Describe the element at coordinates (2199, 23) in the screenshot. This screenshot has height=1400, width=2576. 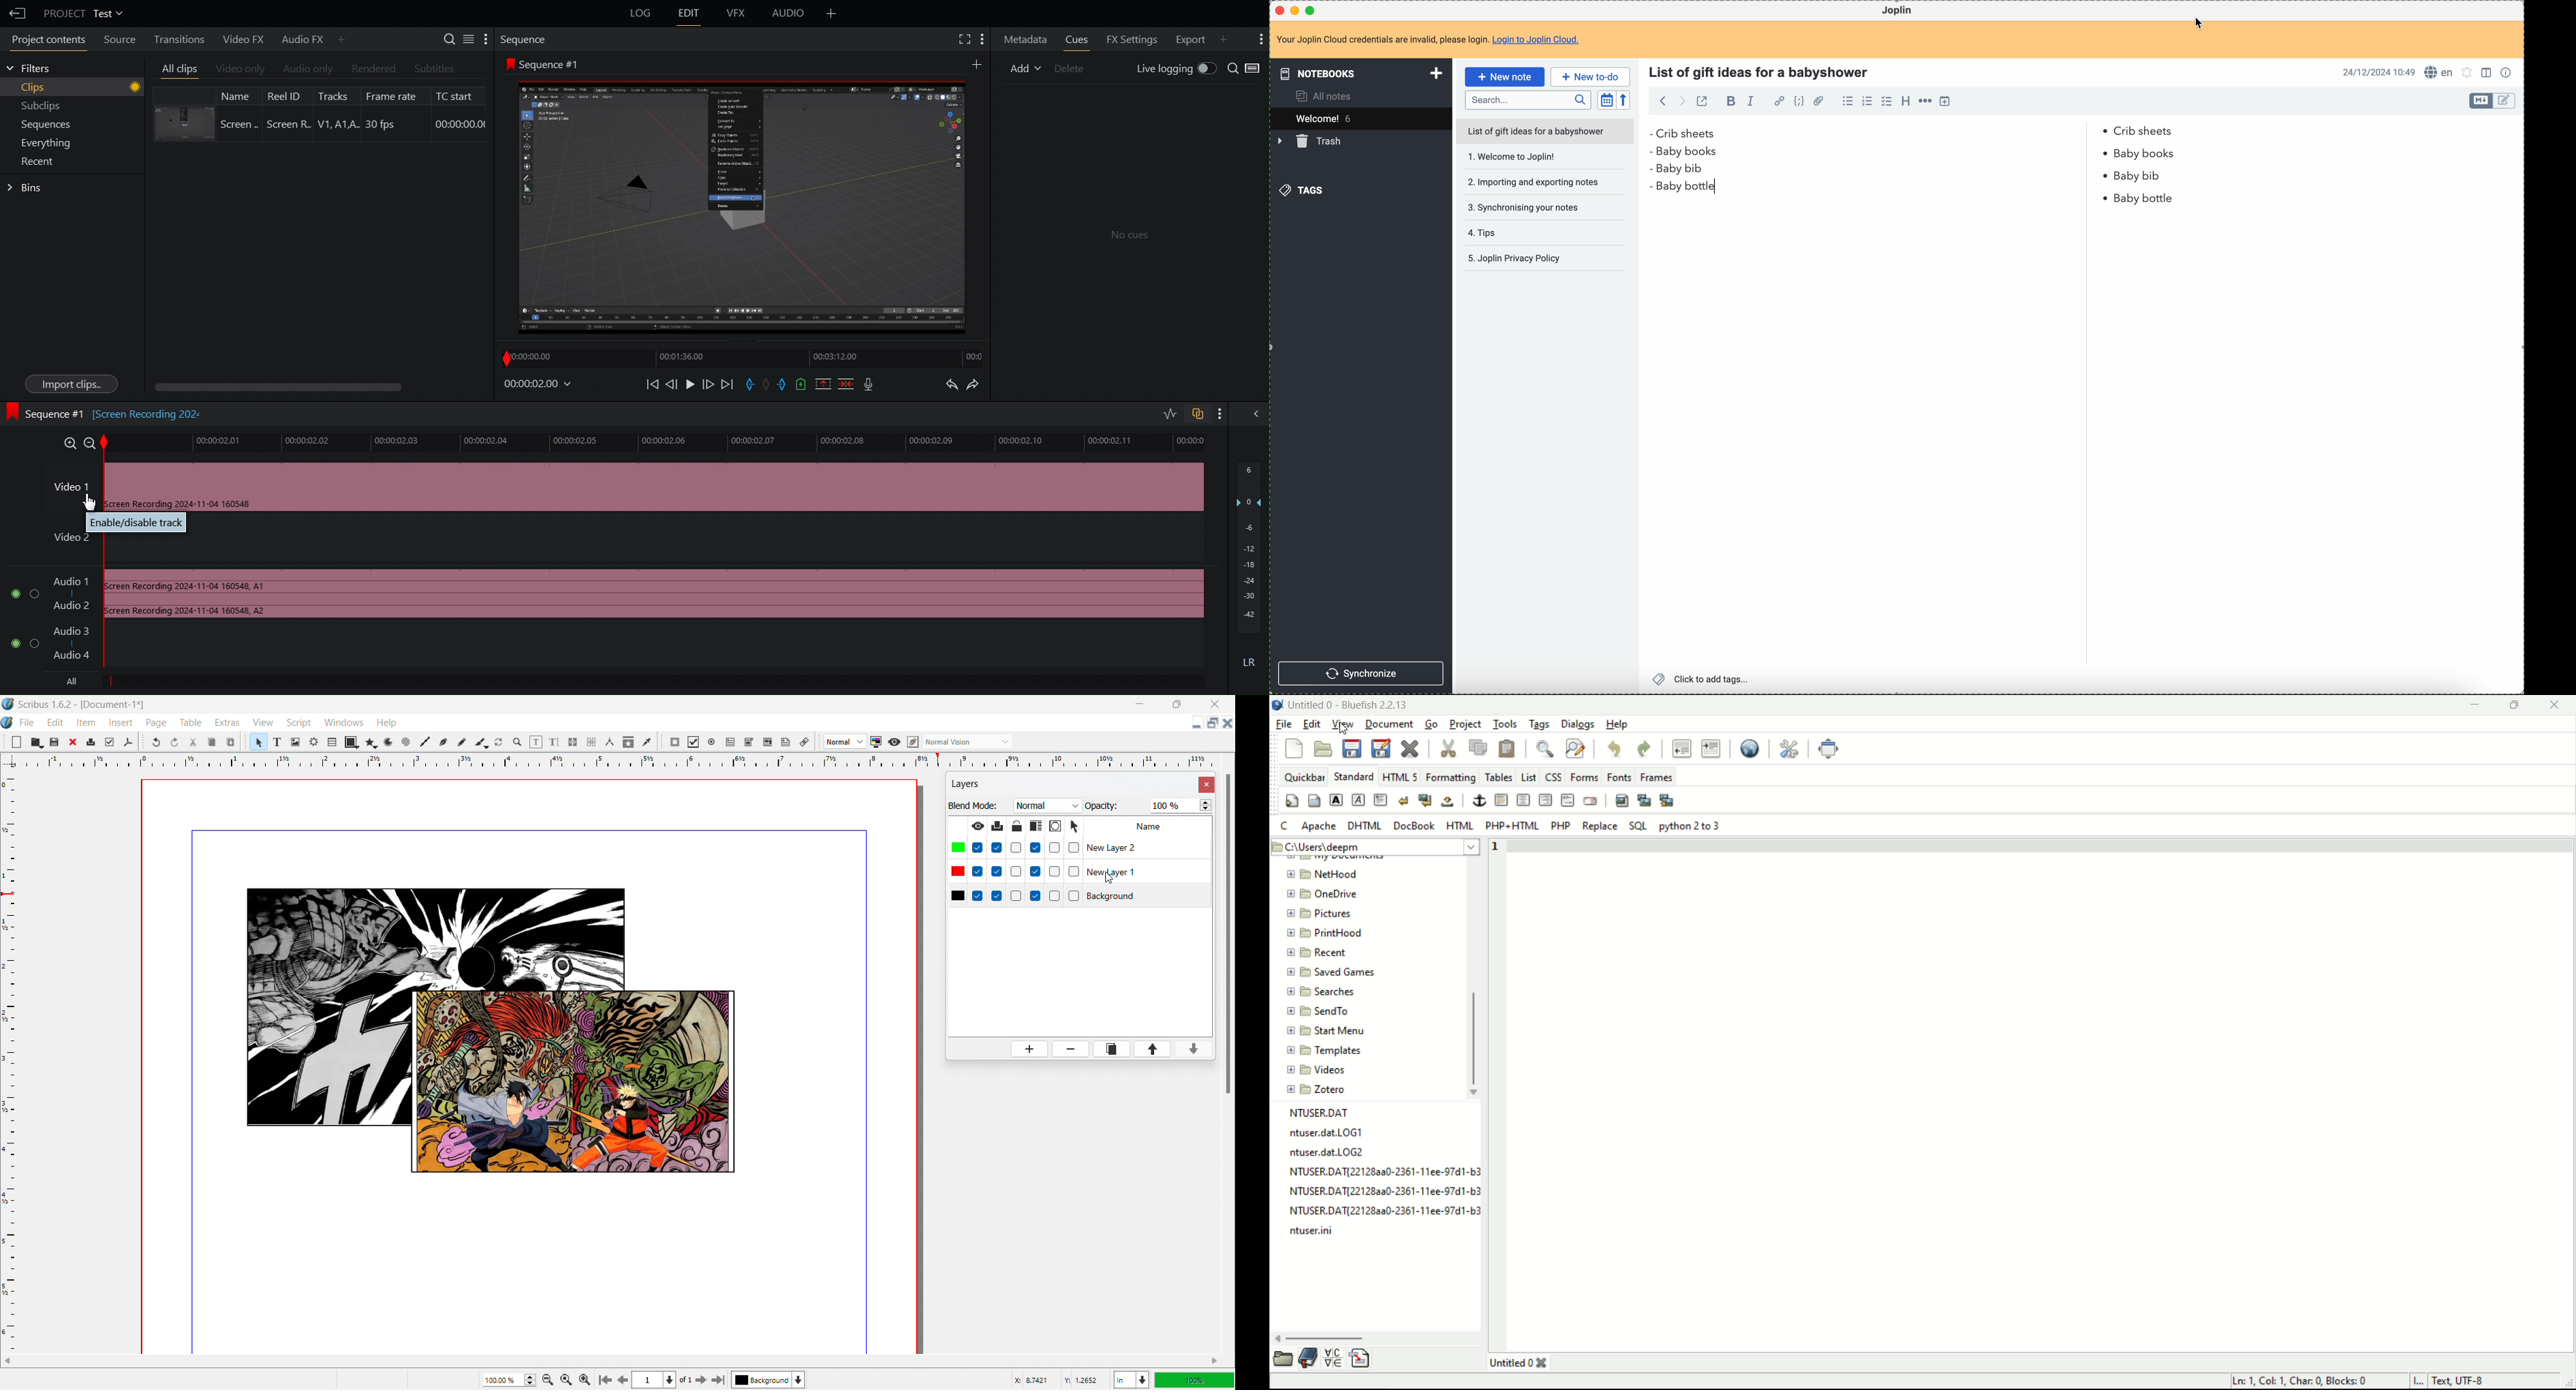
I see `cursor` at that location.